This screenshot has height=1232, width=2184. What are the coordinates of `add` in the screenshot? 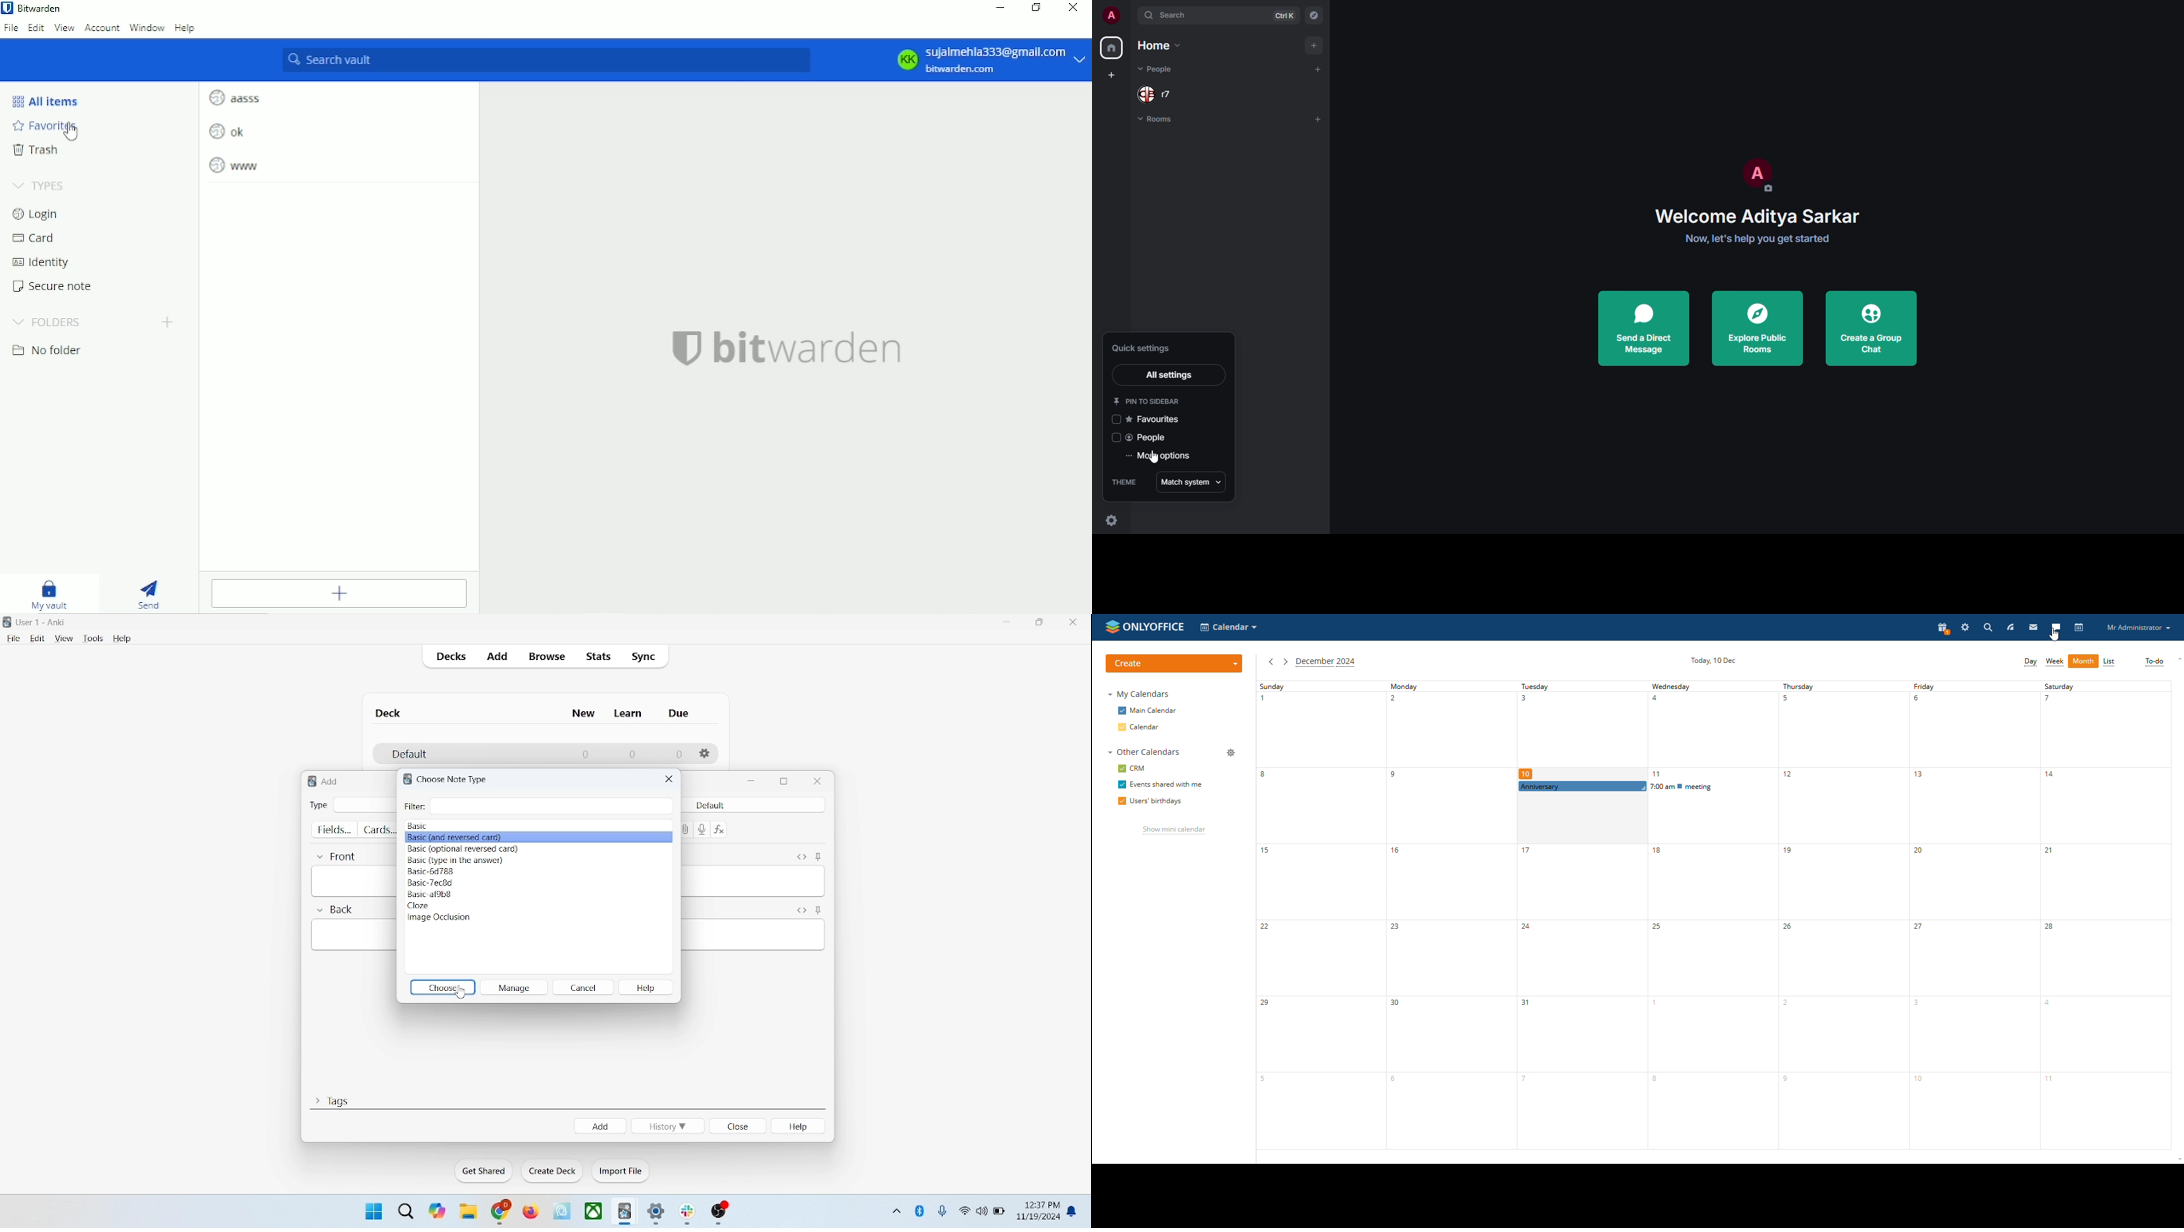 It's located at (333, 781).